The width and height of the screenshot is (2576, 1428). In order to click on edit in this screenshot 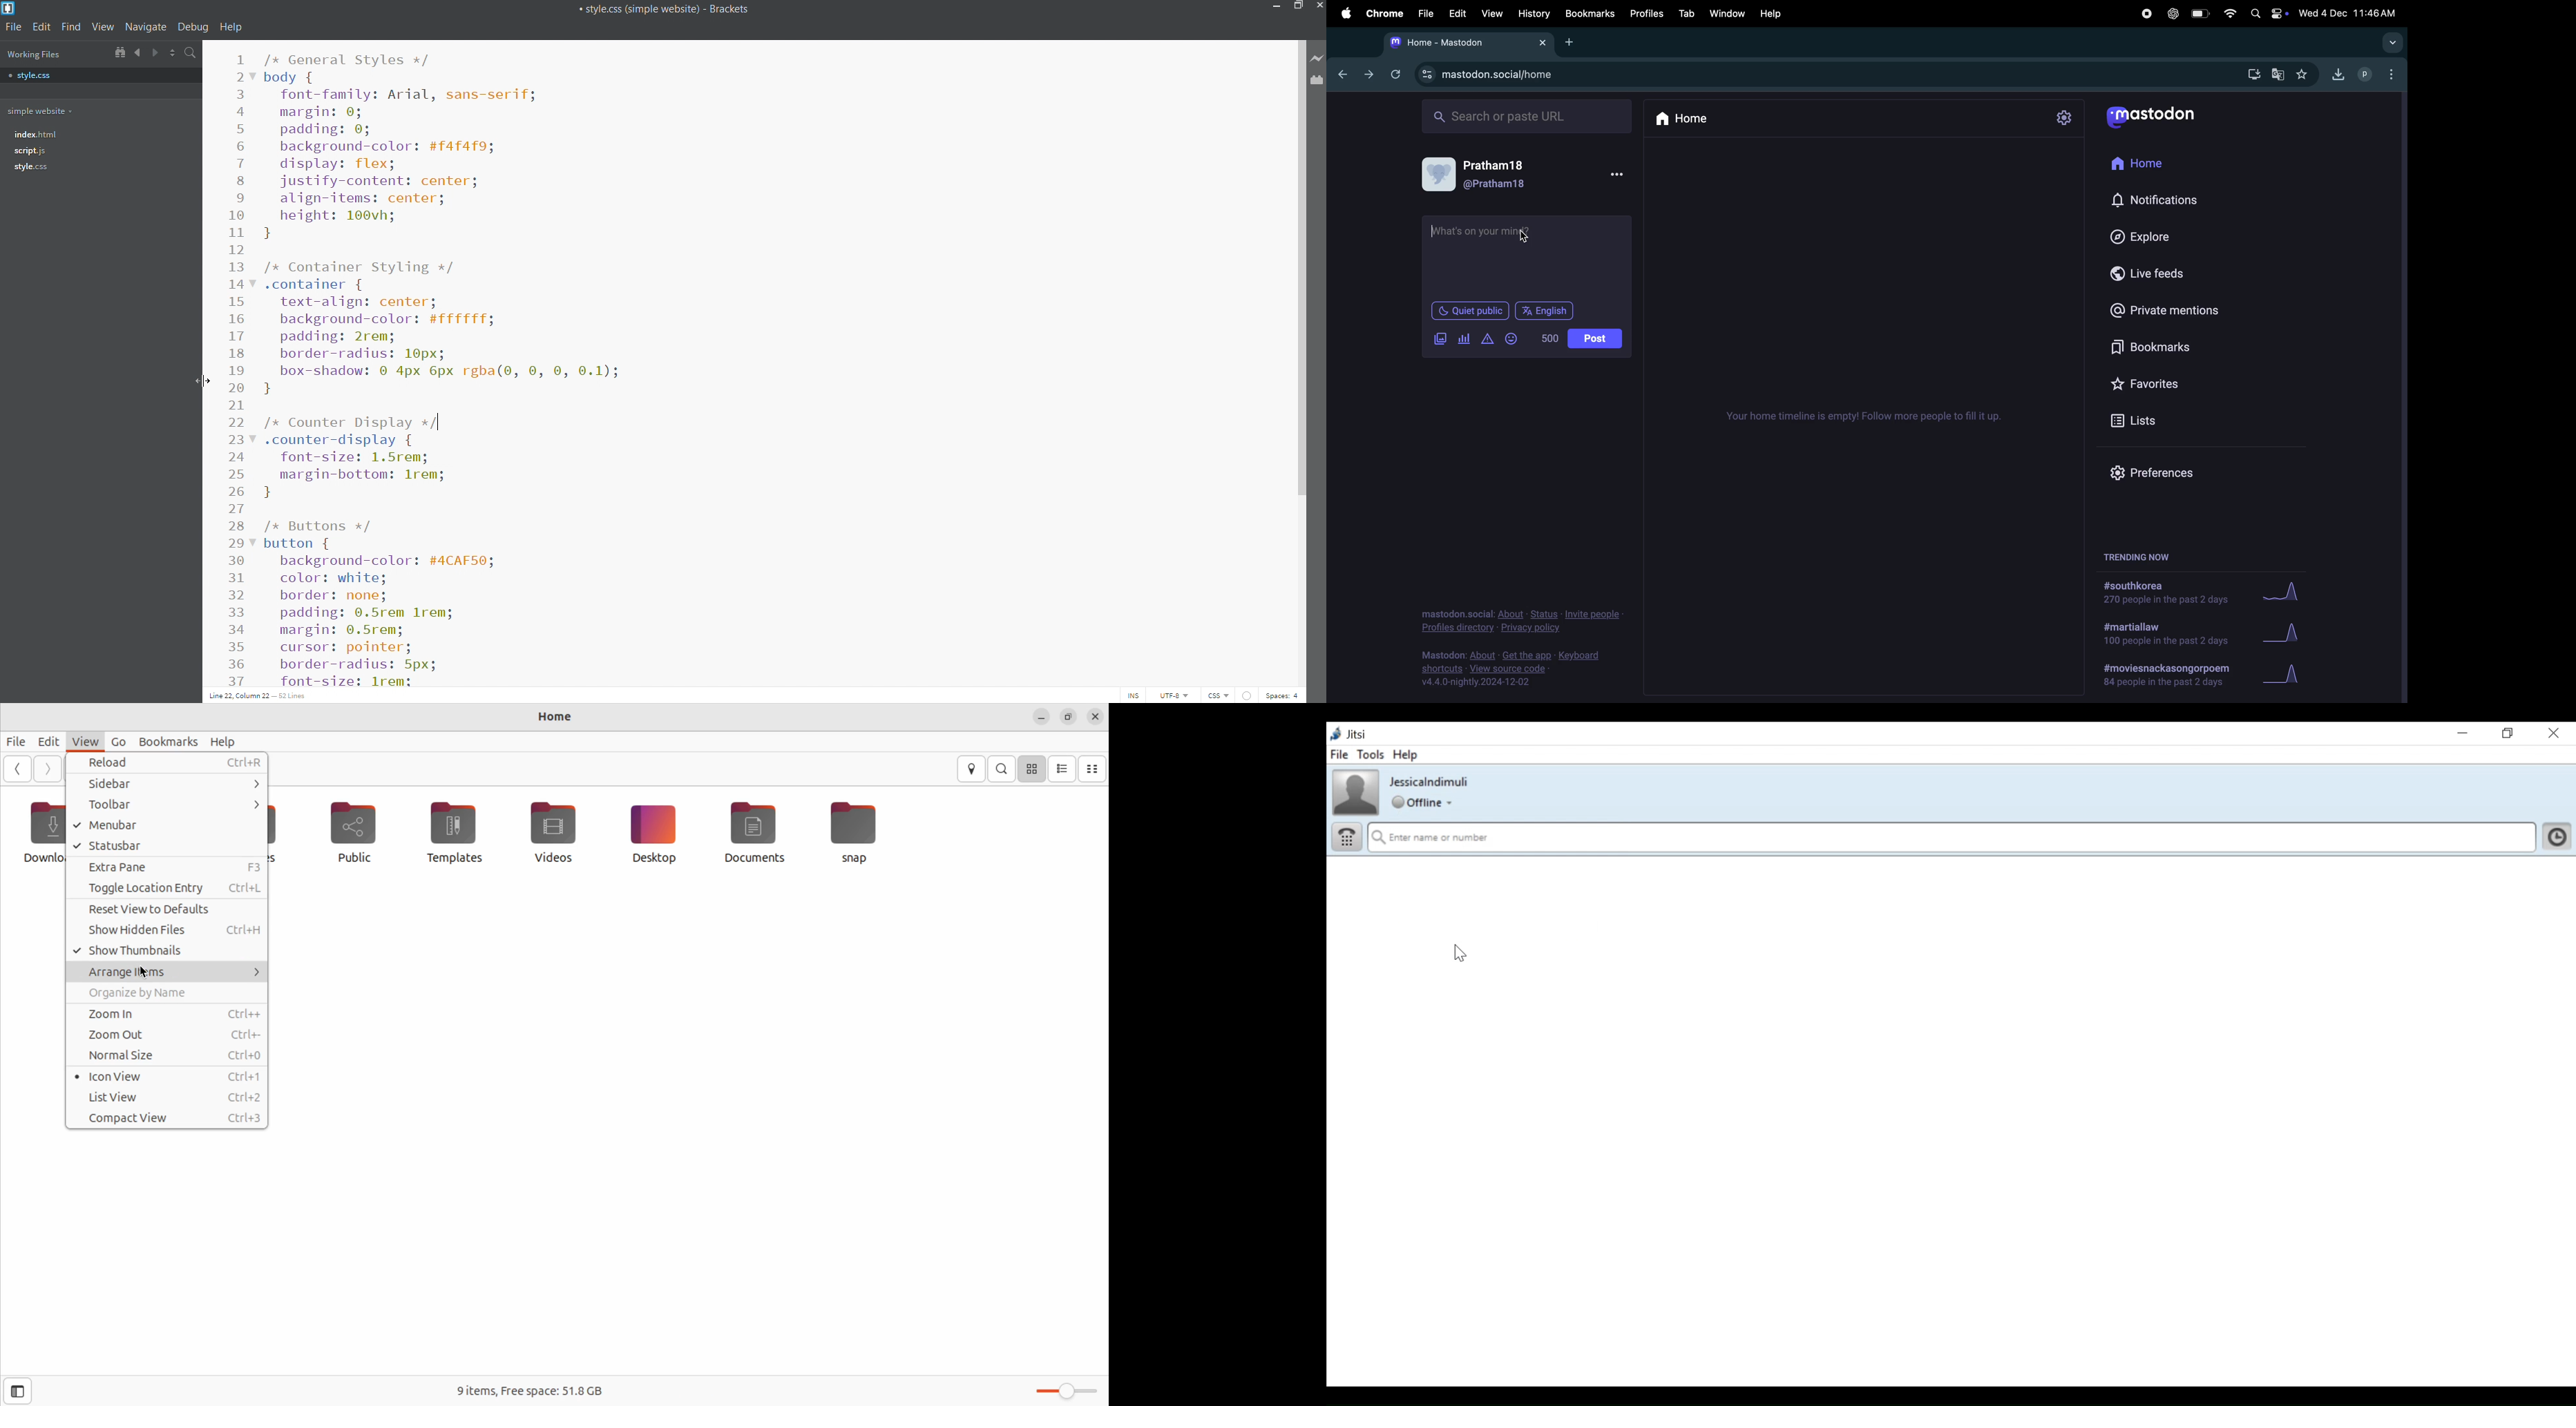, I will do `click(42, 27)`.